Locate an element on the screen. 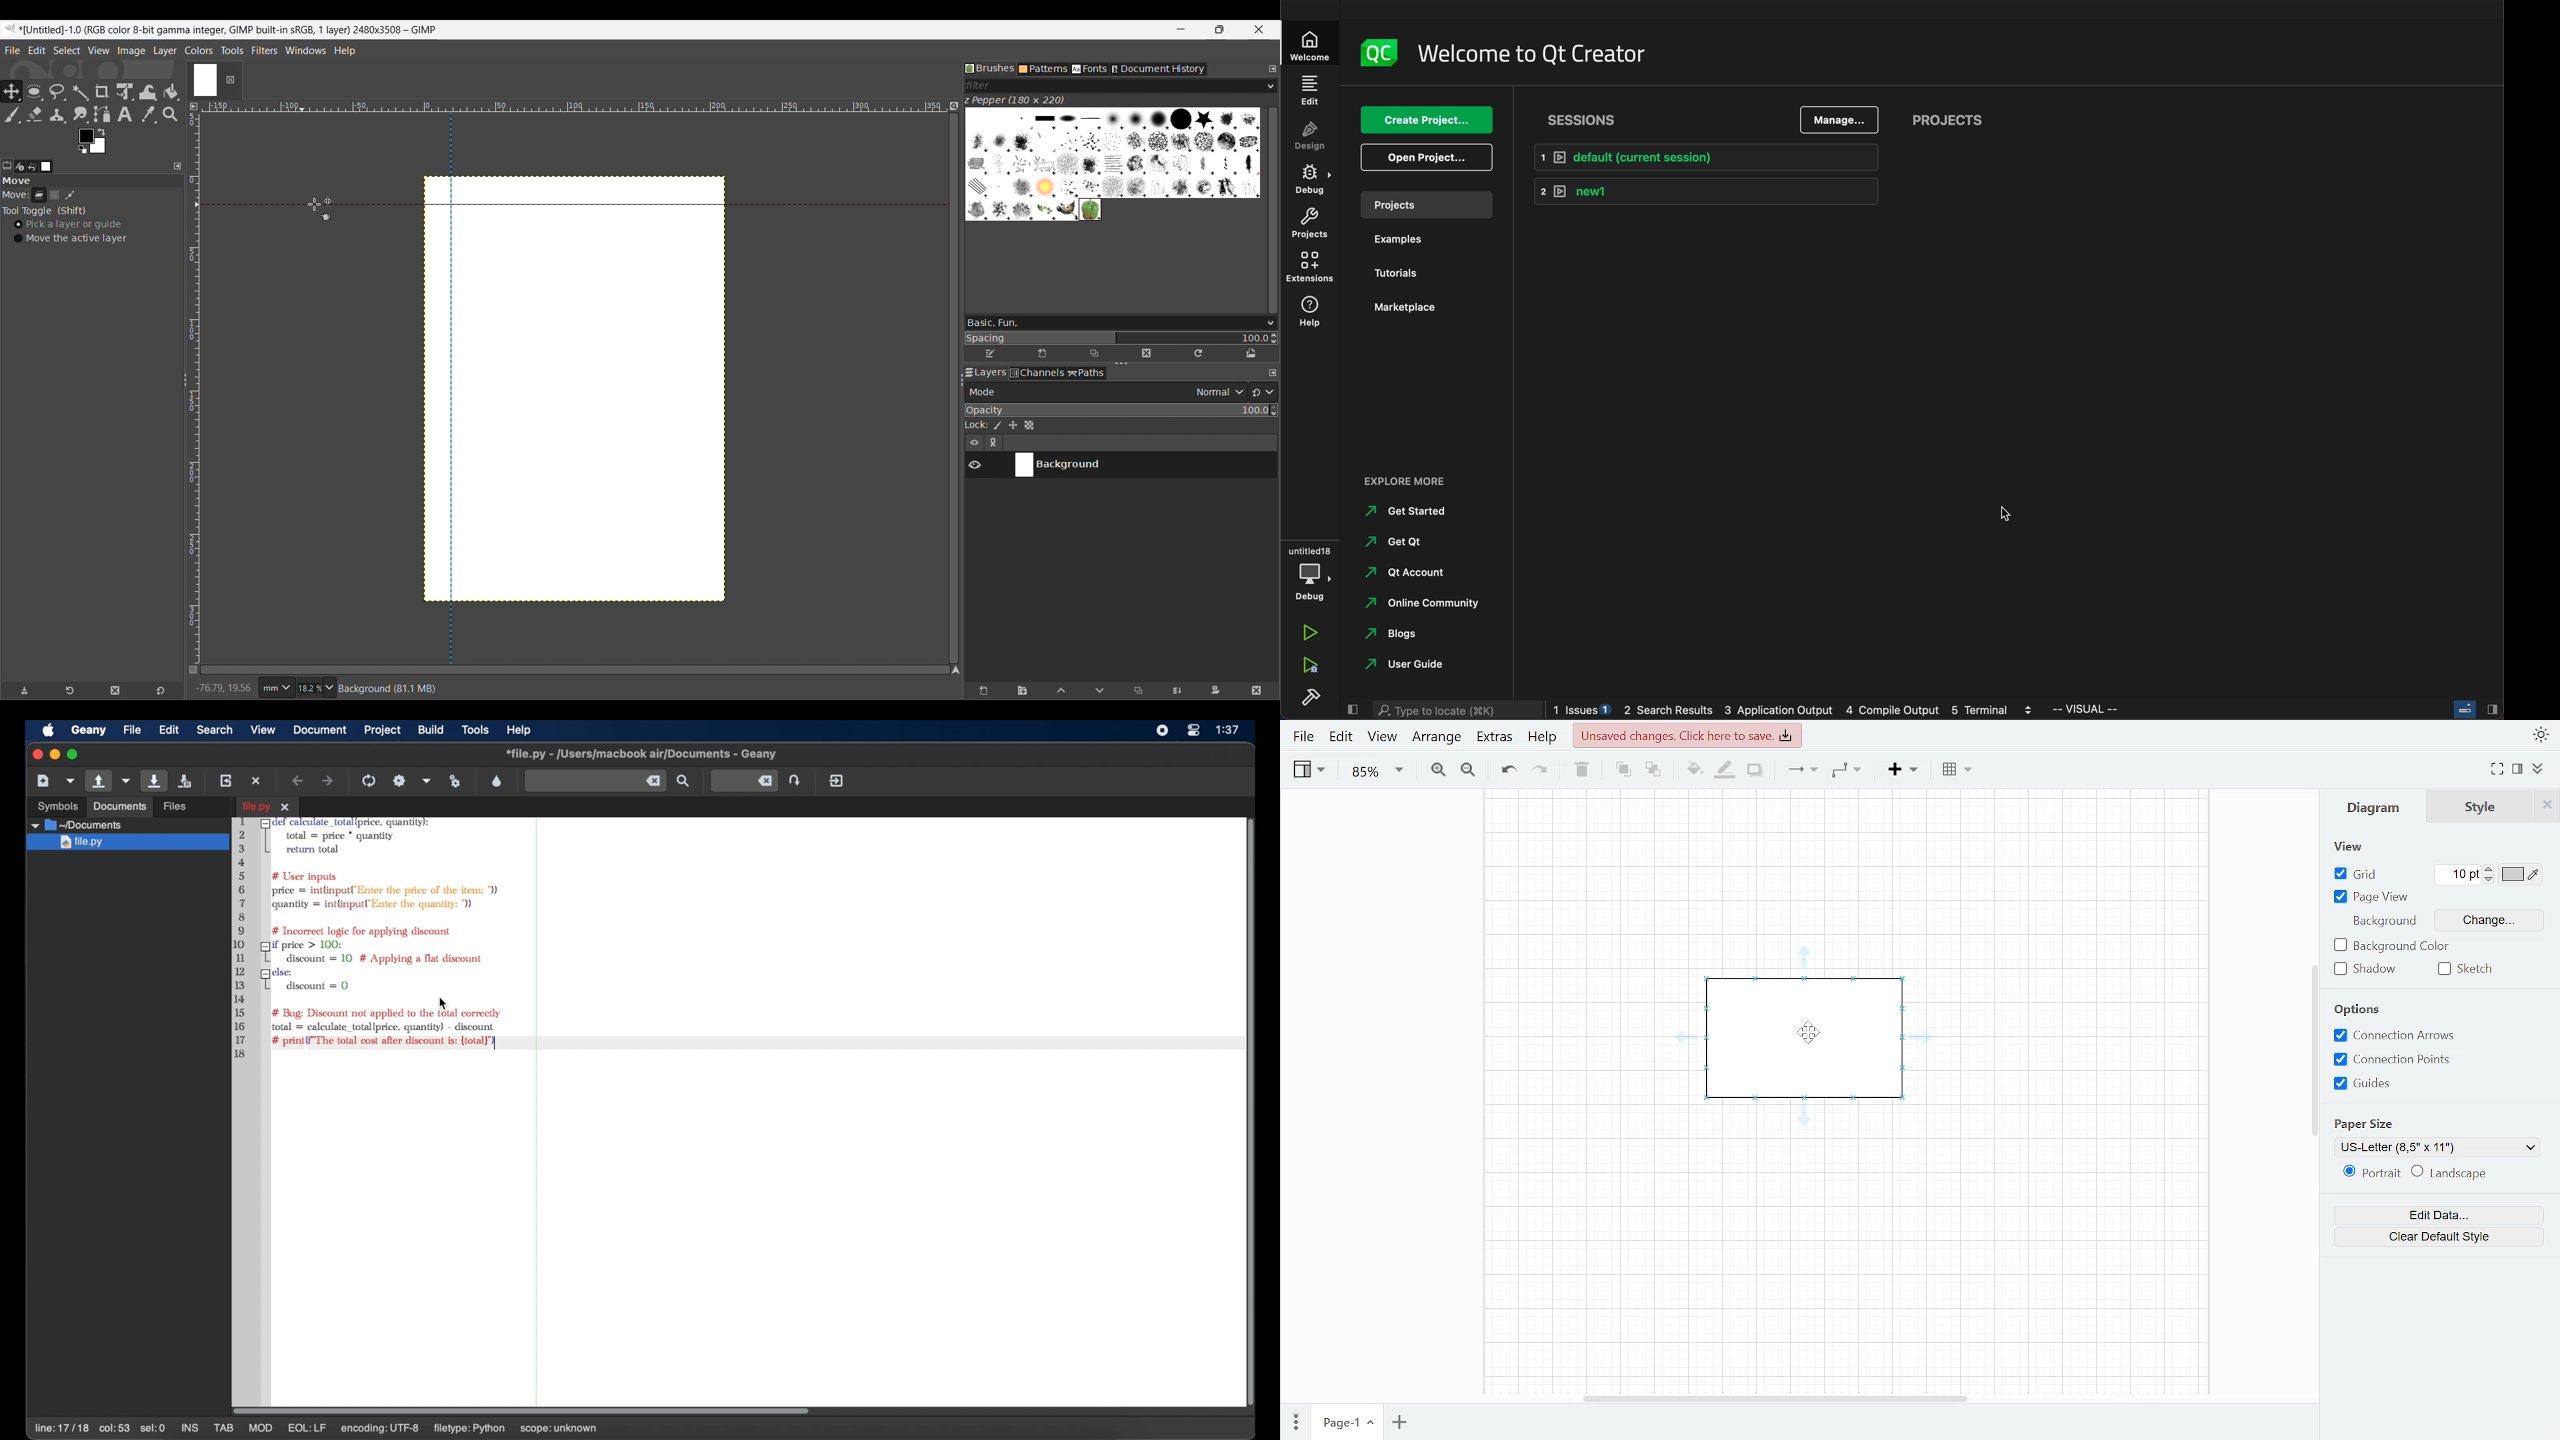 The image size is (2576, 1456). Edit menu is located at coordinates (37, 50).